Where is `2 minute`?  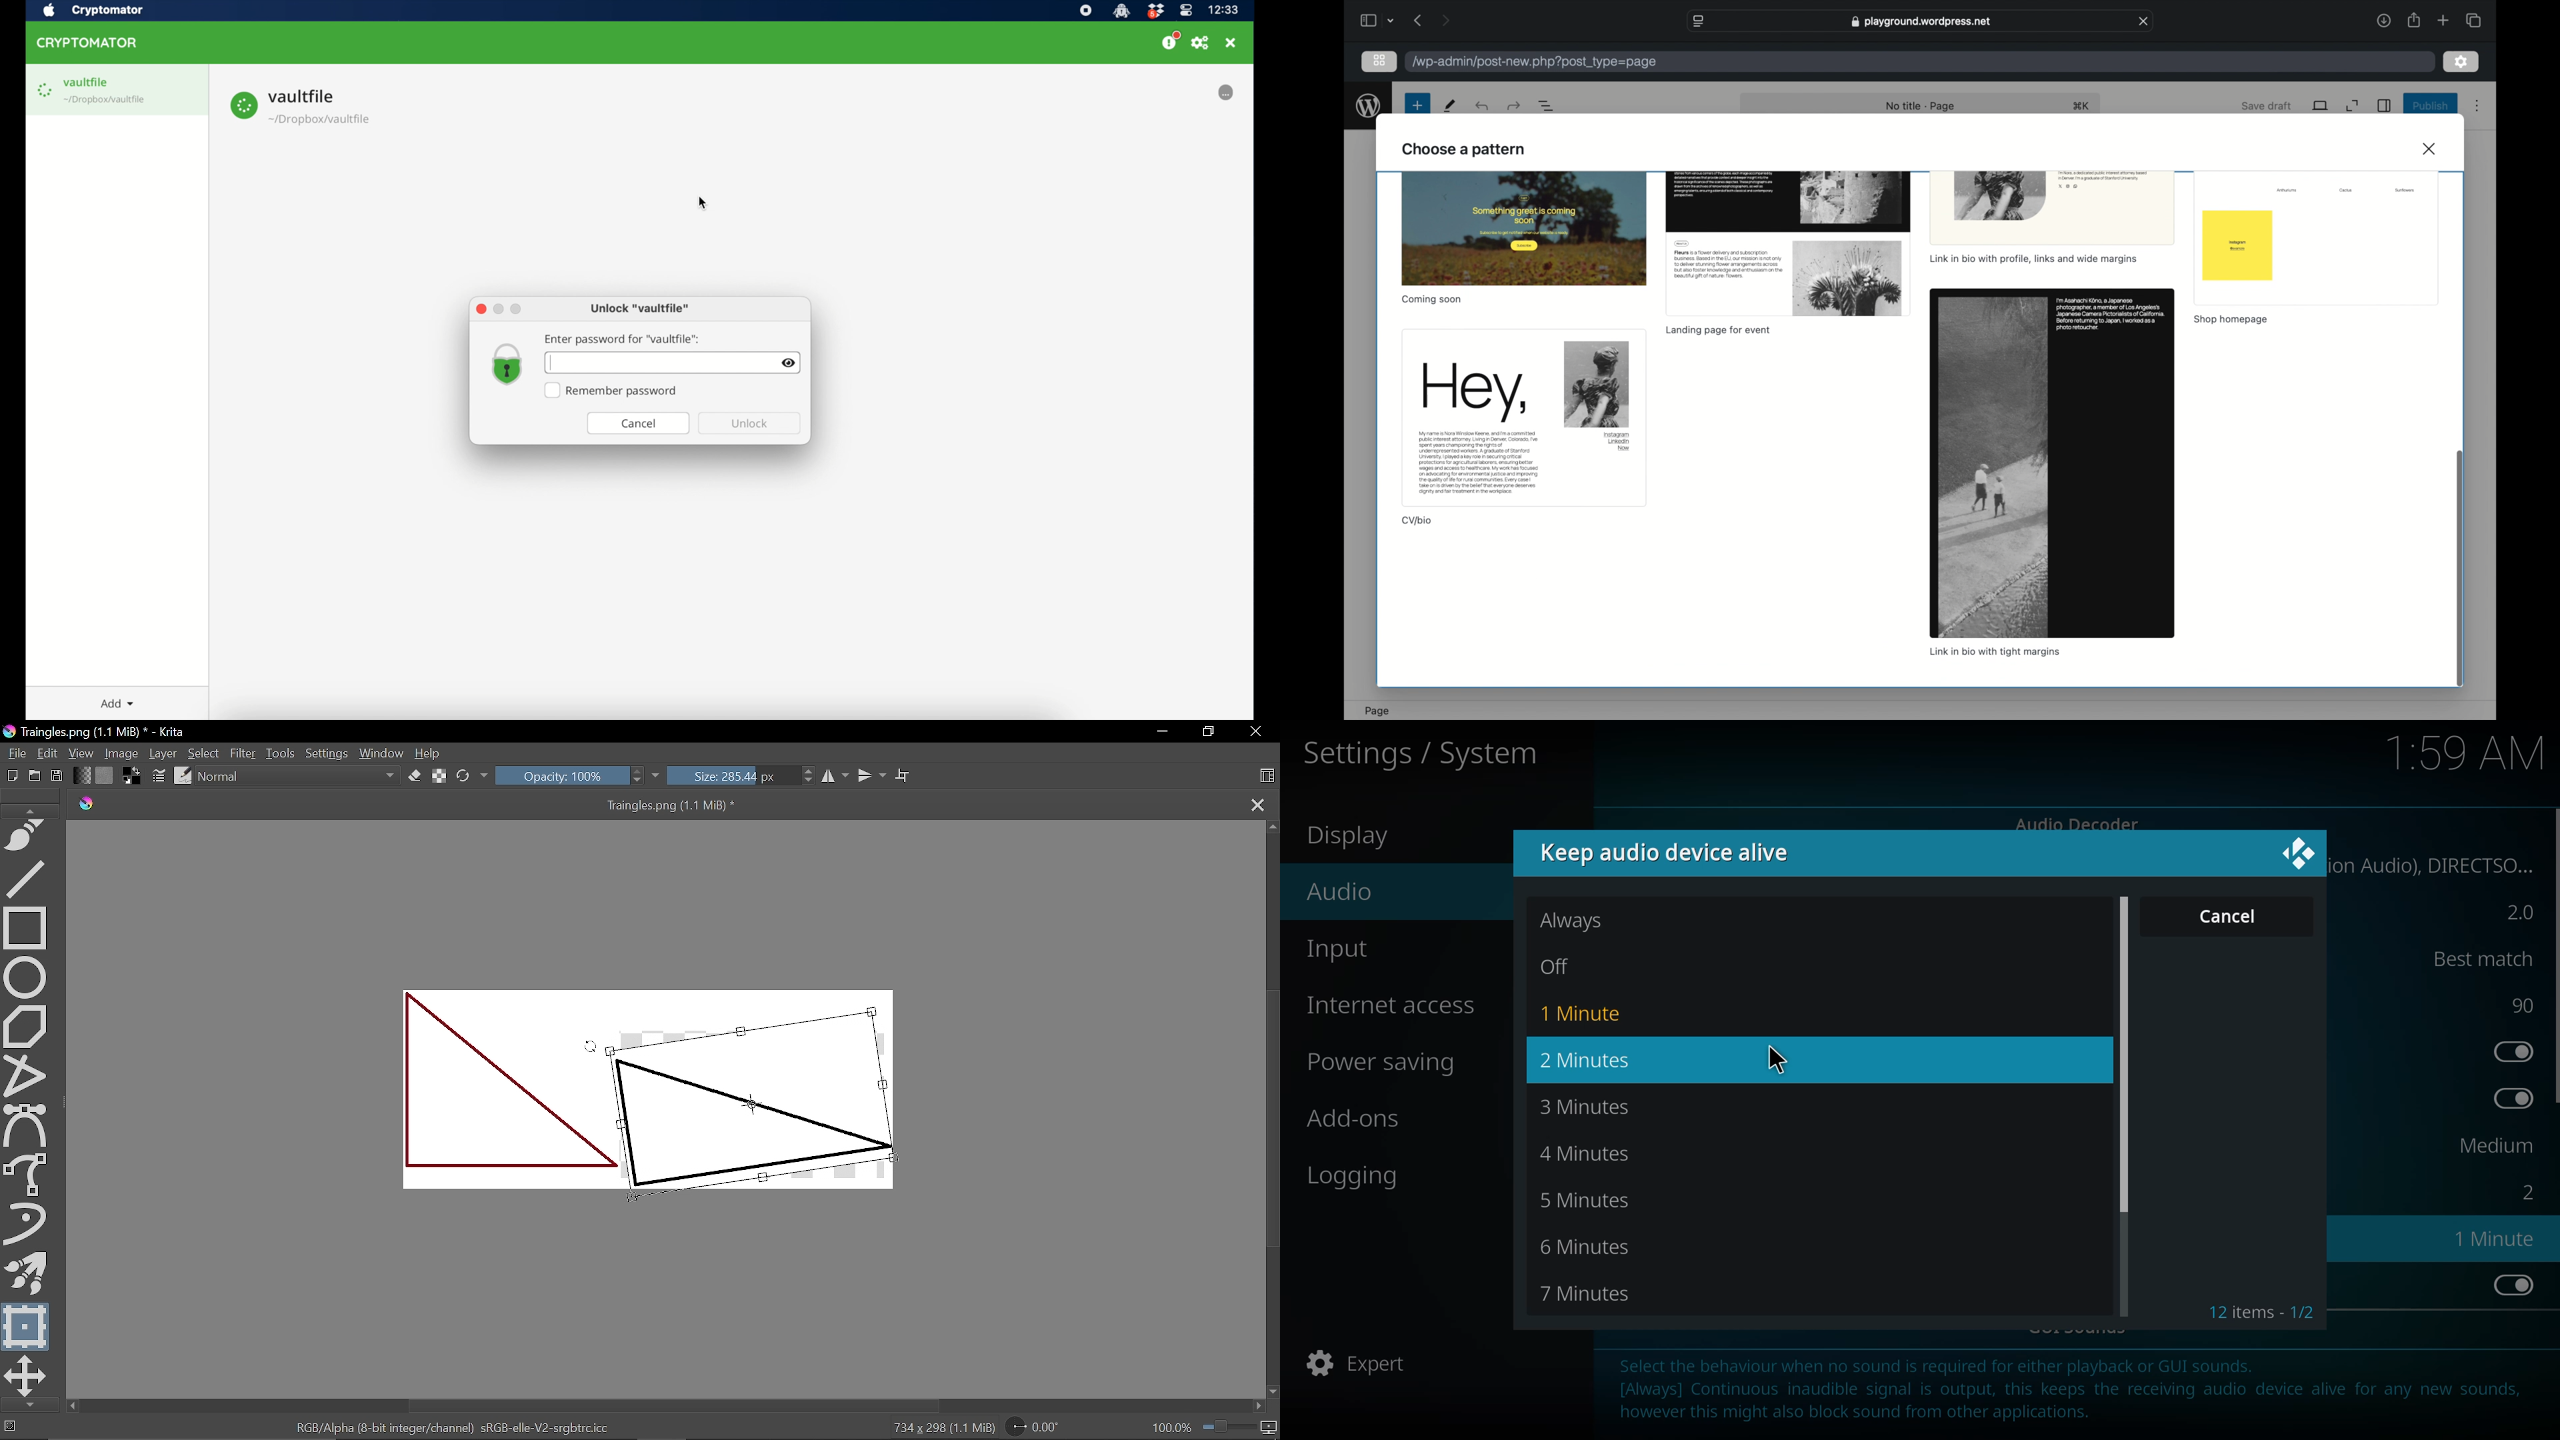 2 minute is located at coordinates (1596, 1059).